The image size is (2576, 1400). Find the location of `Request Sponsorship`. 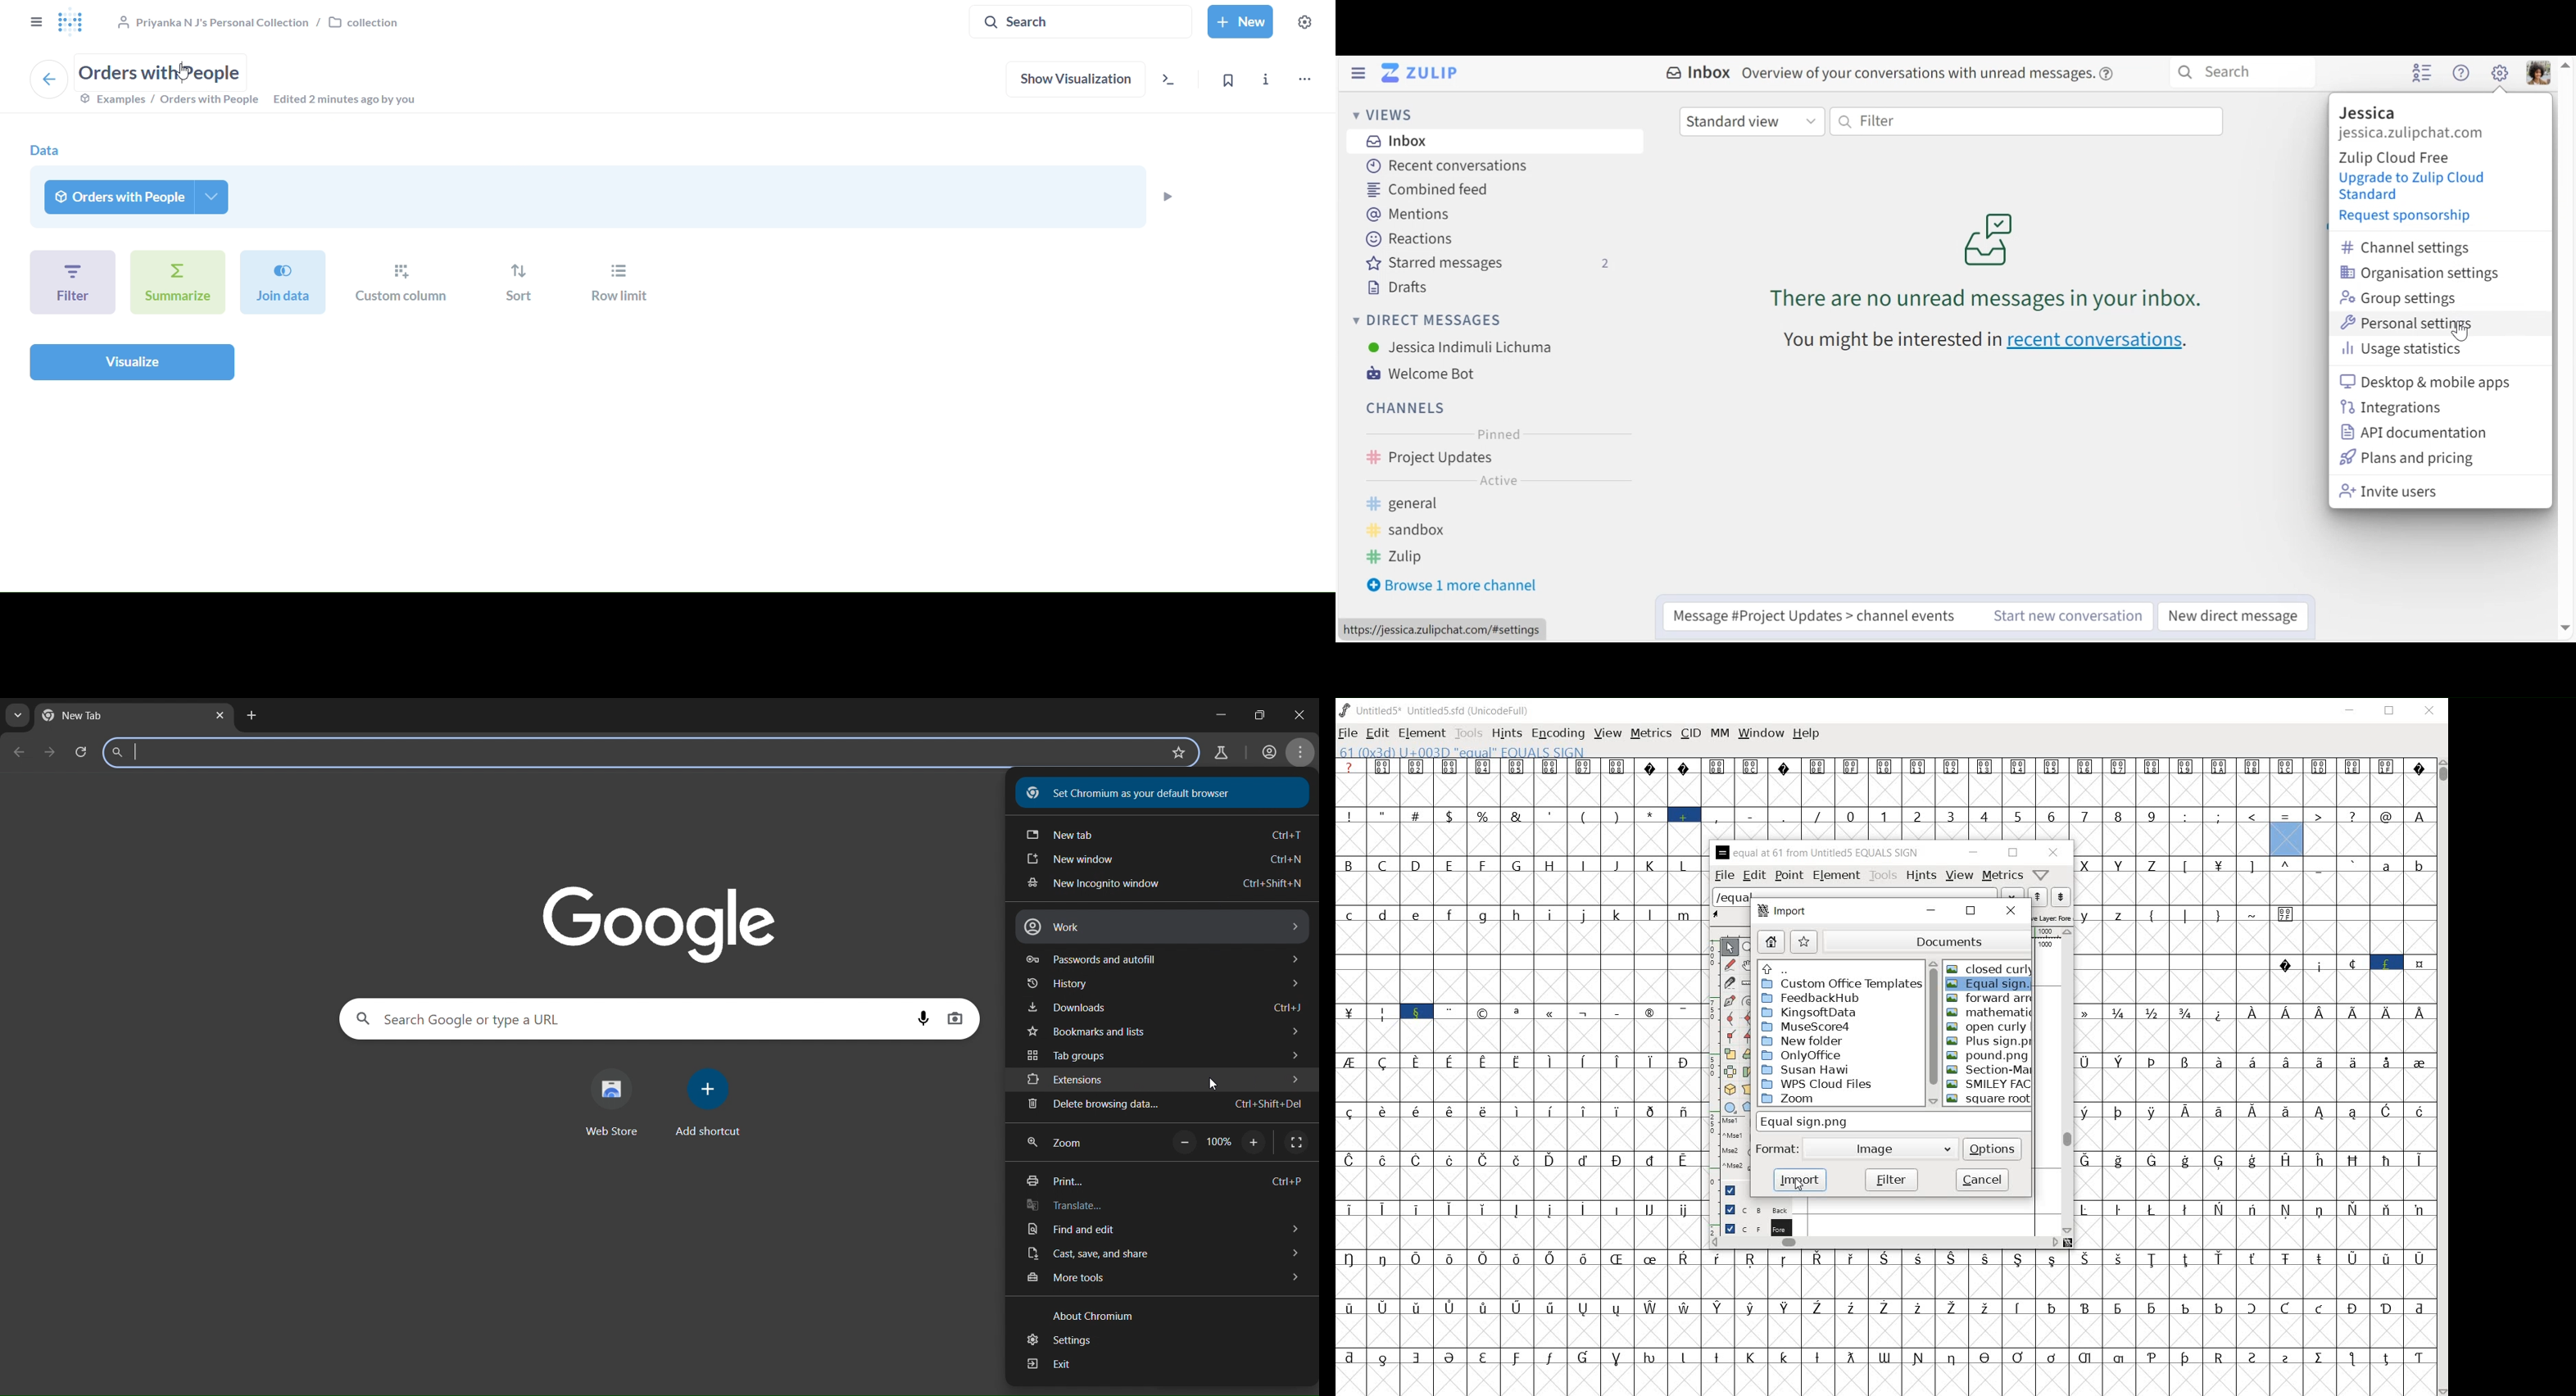

Request Sponsorship is located at coordinates (2403, 218).